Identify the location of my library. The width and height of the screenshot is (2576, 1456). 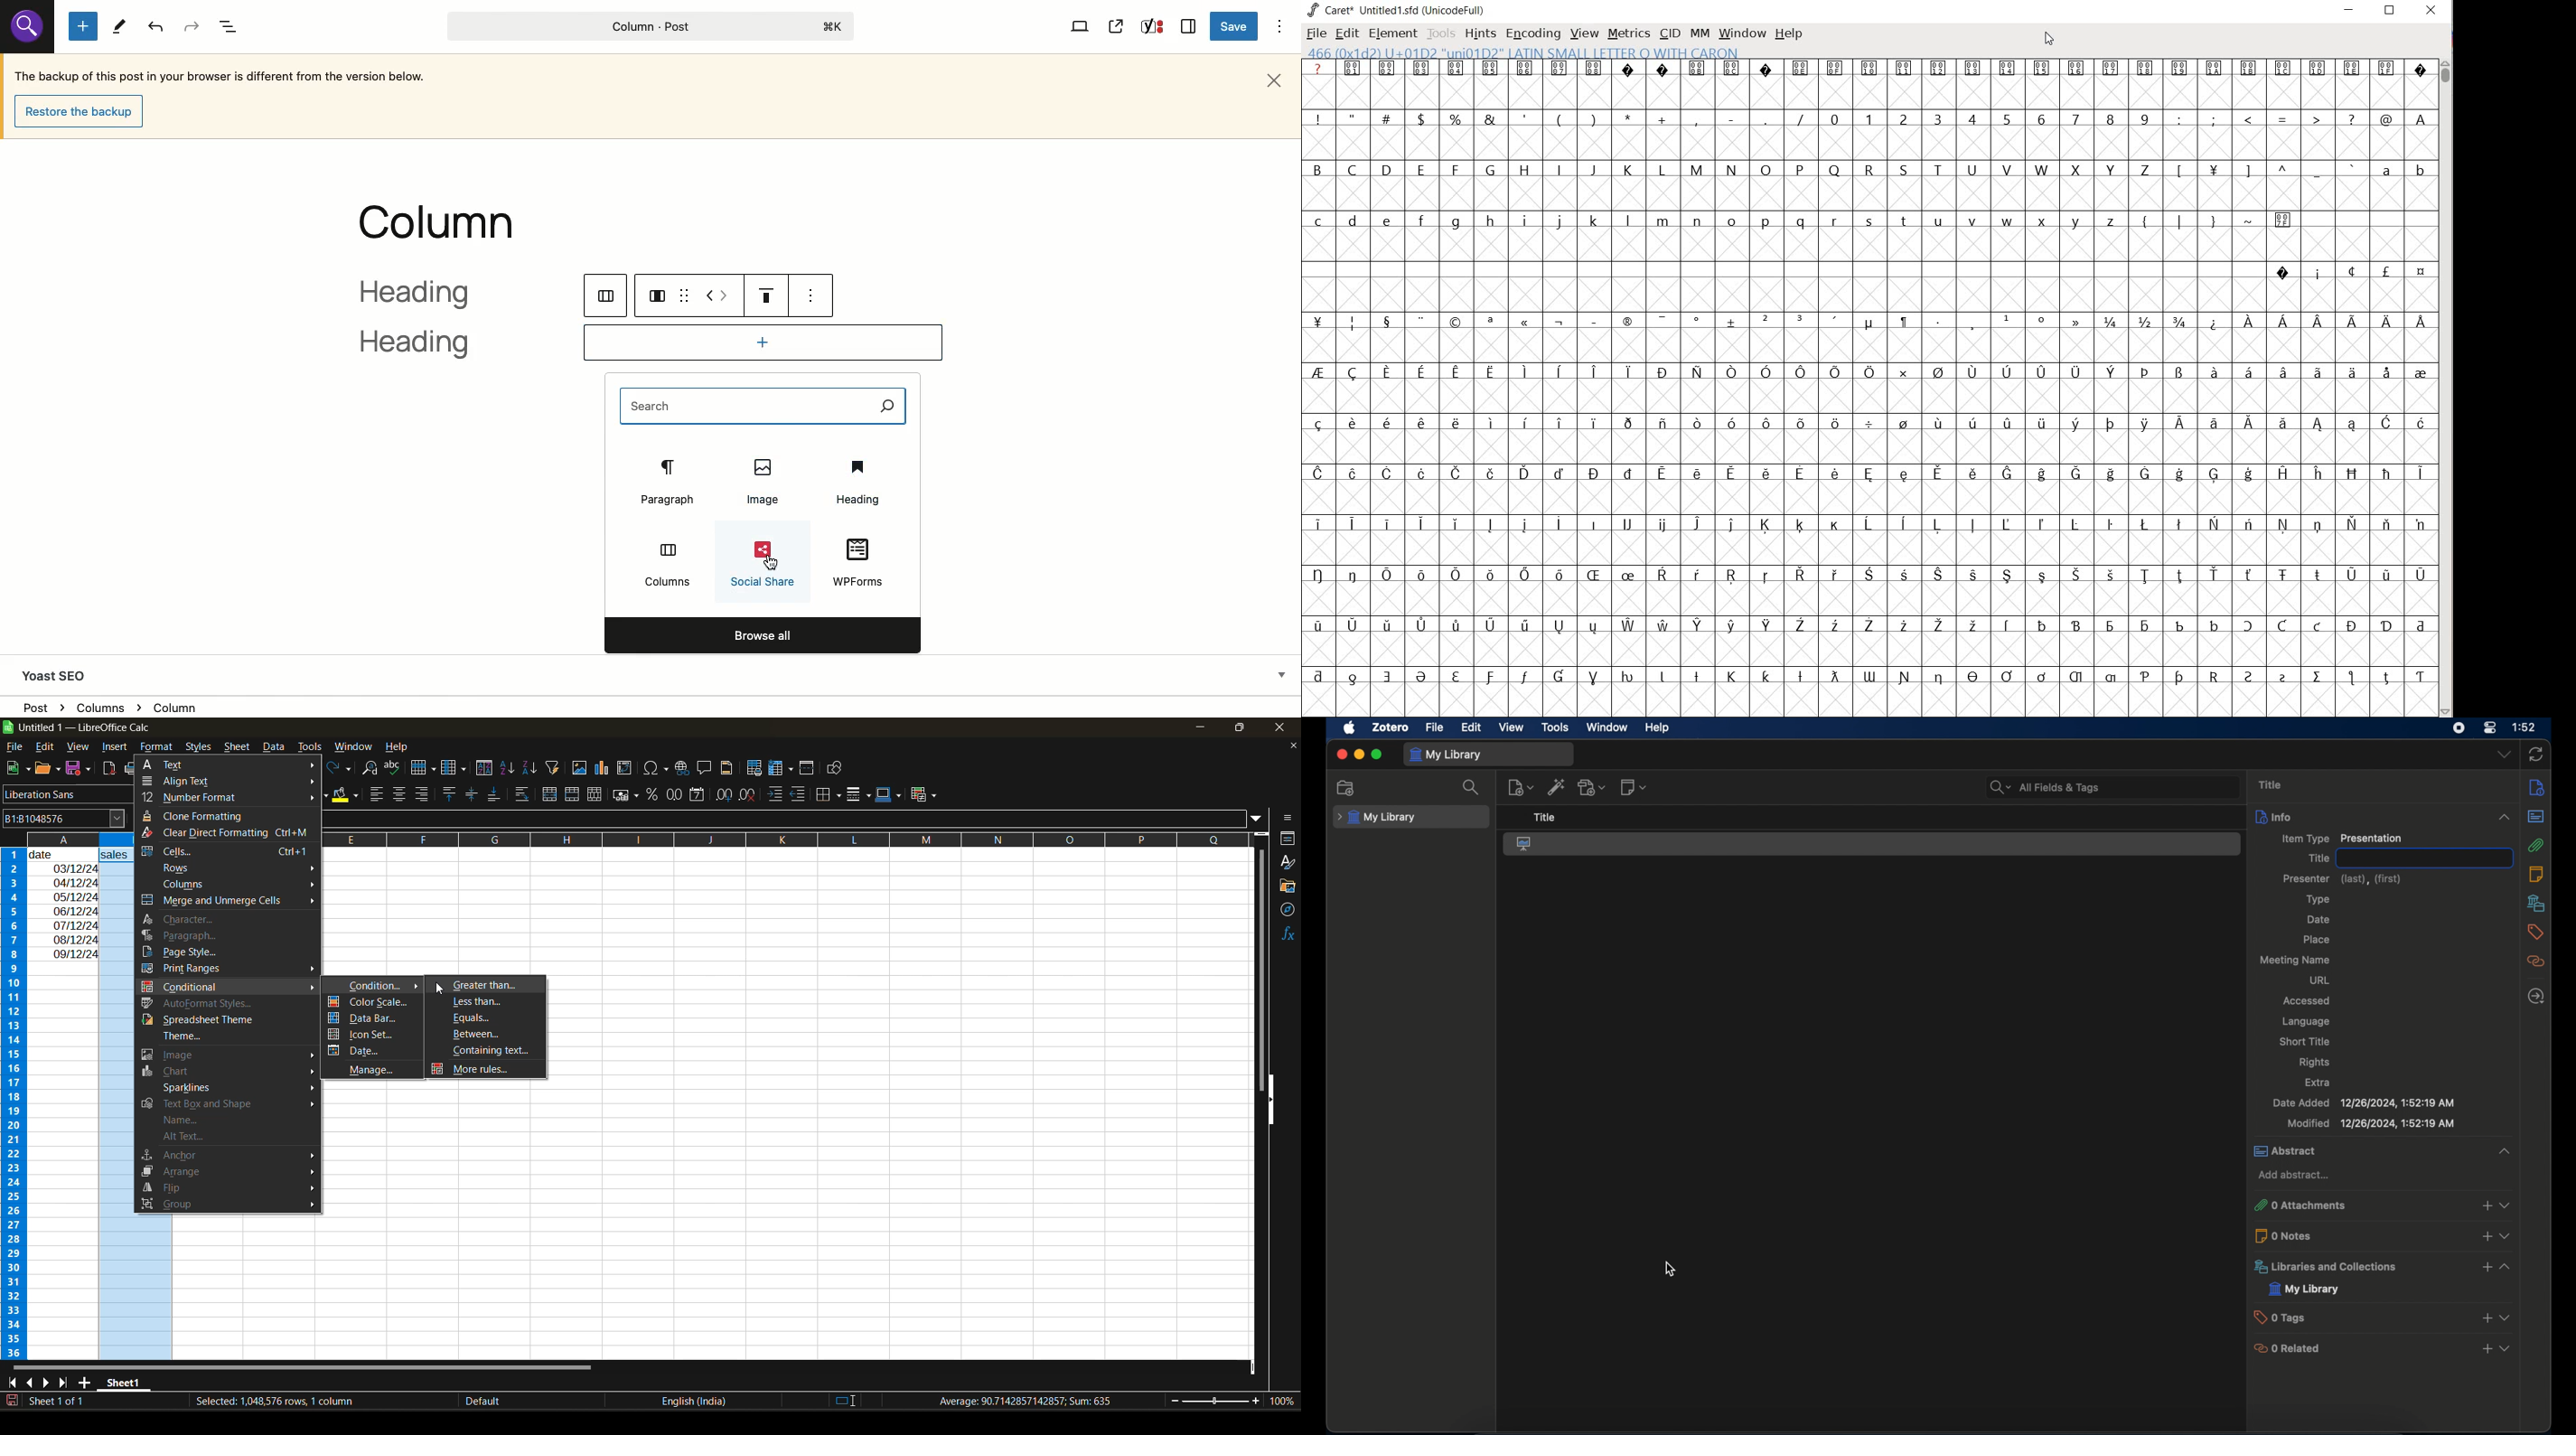
(1377, 818).